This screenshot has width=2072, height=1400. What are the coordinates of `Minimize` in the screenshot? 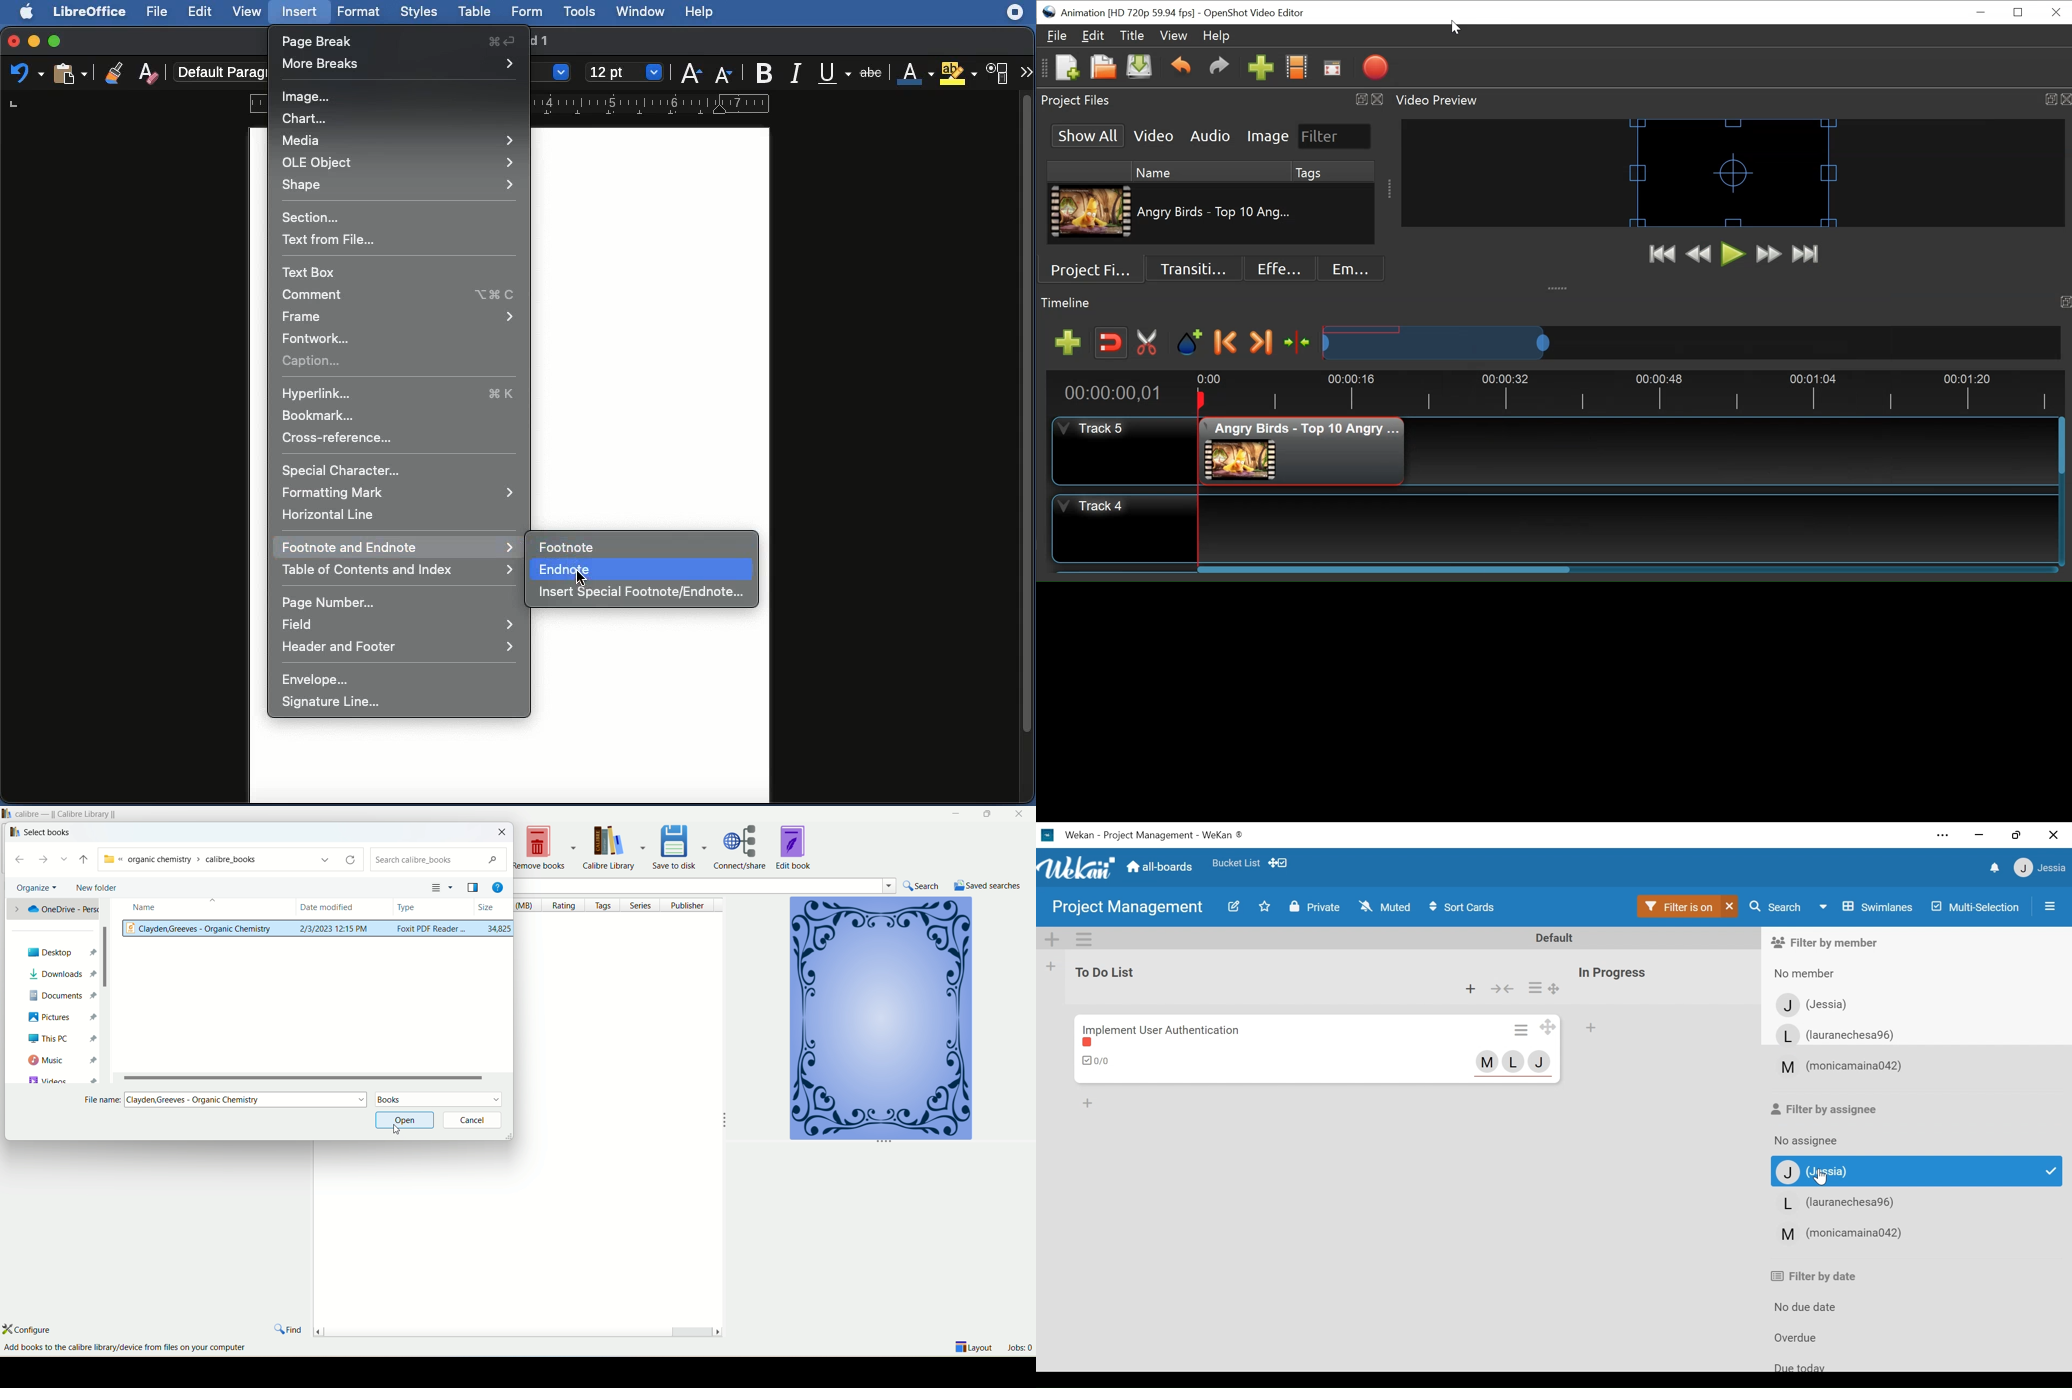 It's located at (32, 40).